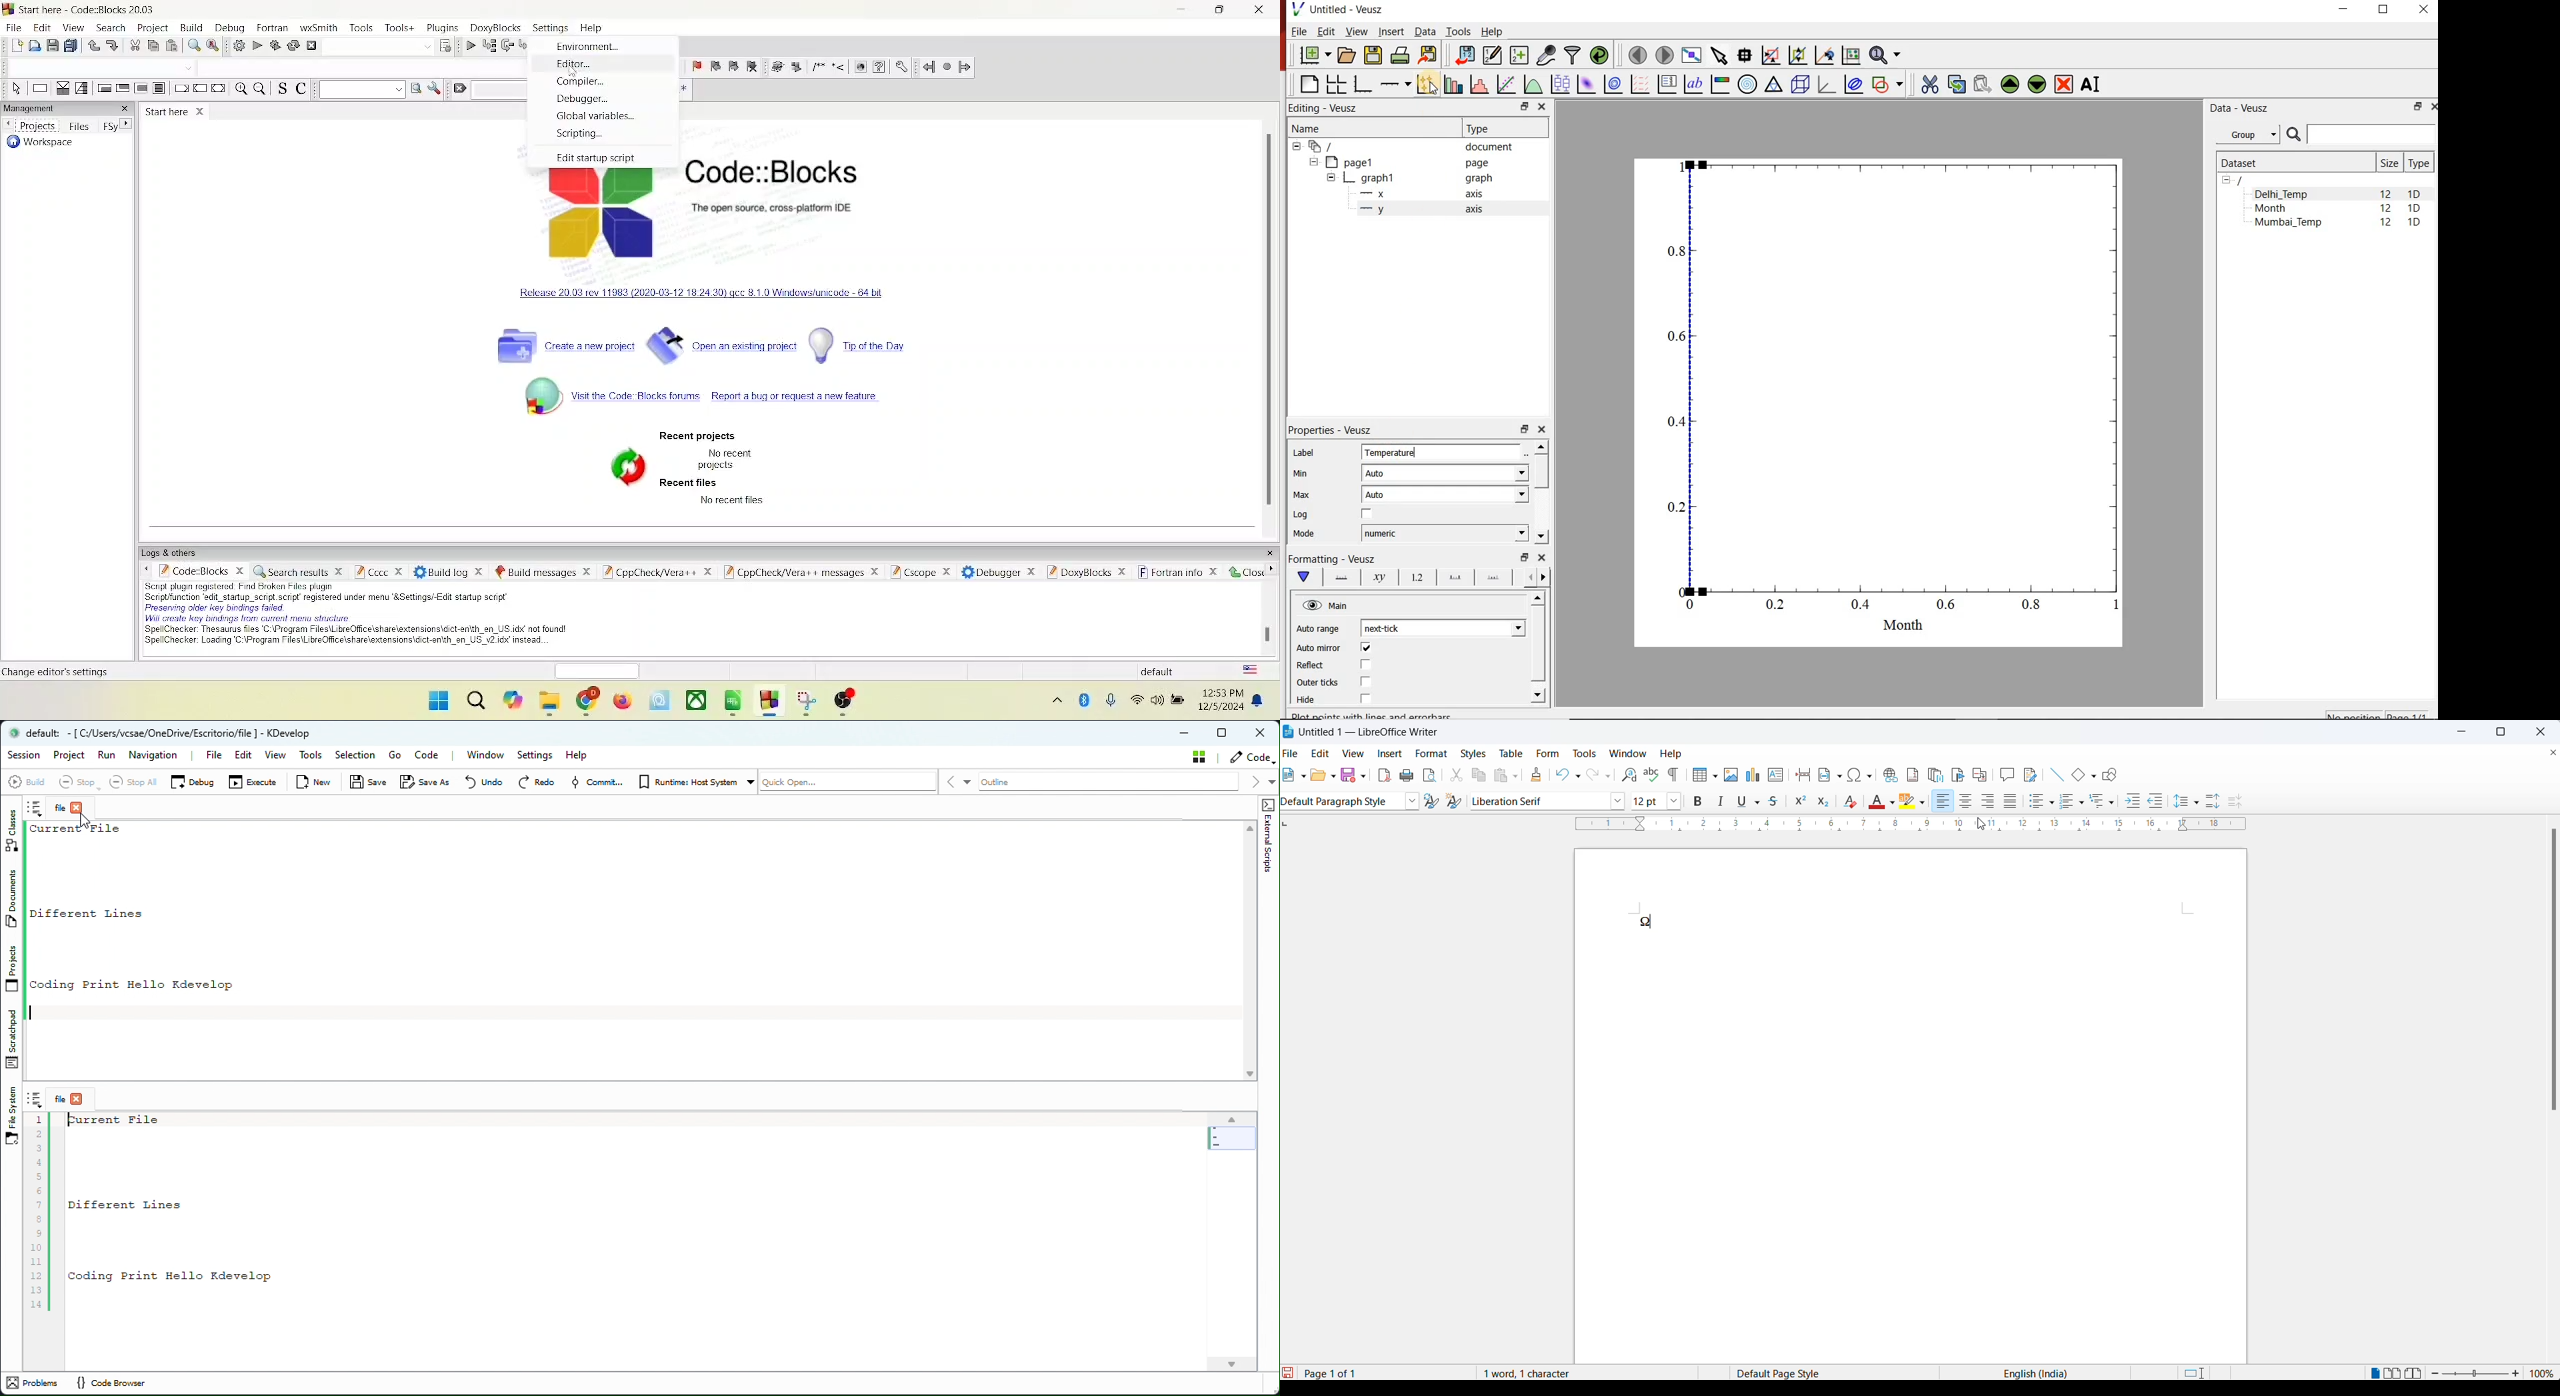 This screenshot has width=2576, height=1400. Describe the element at coordinates (624, 466) in the screenshot. I see `symbol` at that location.